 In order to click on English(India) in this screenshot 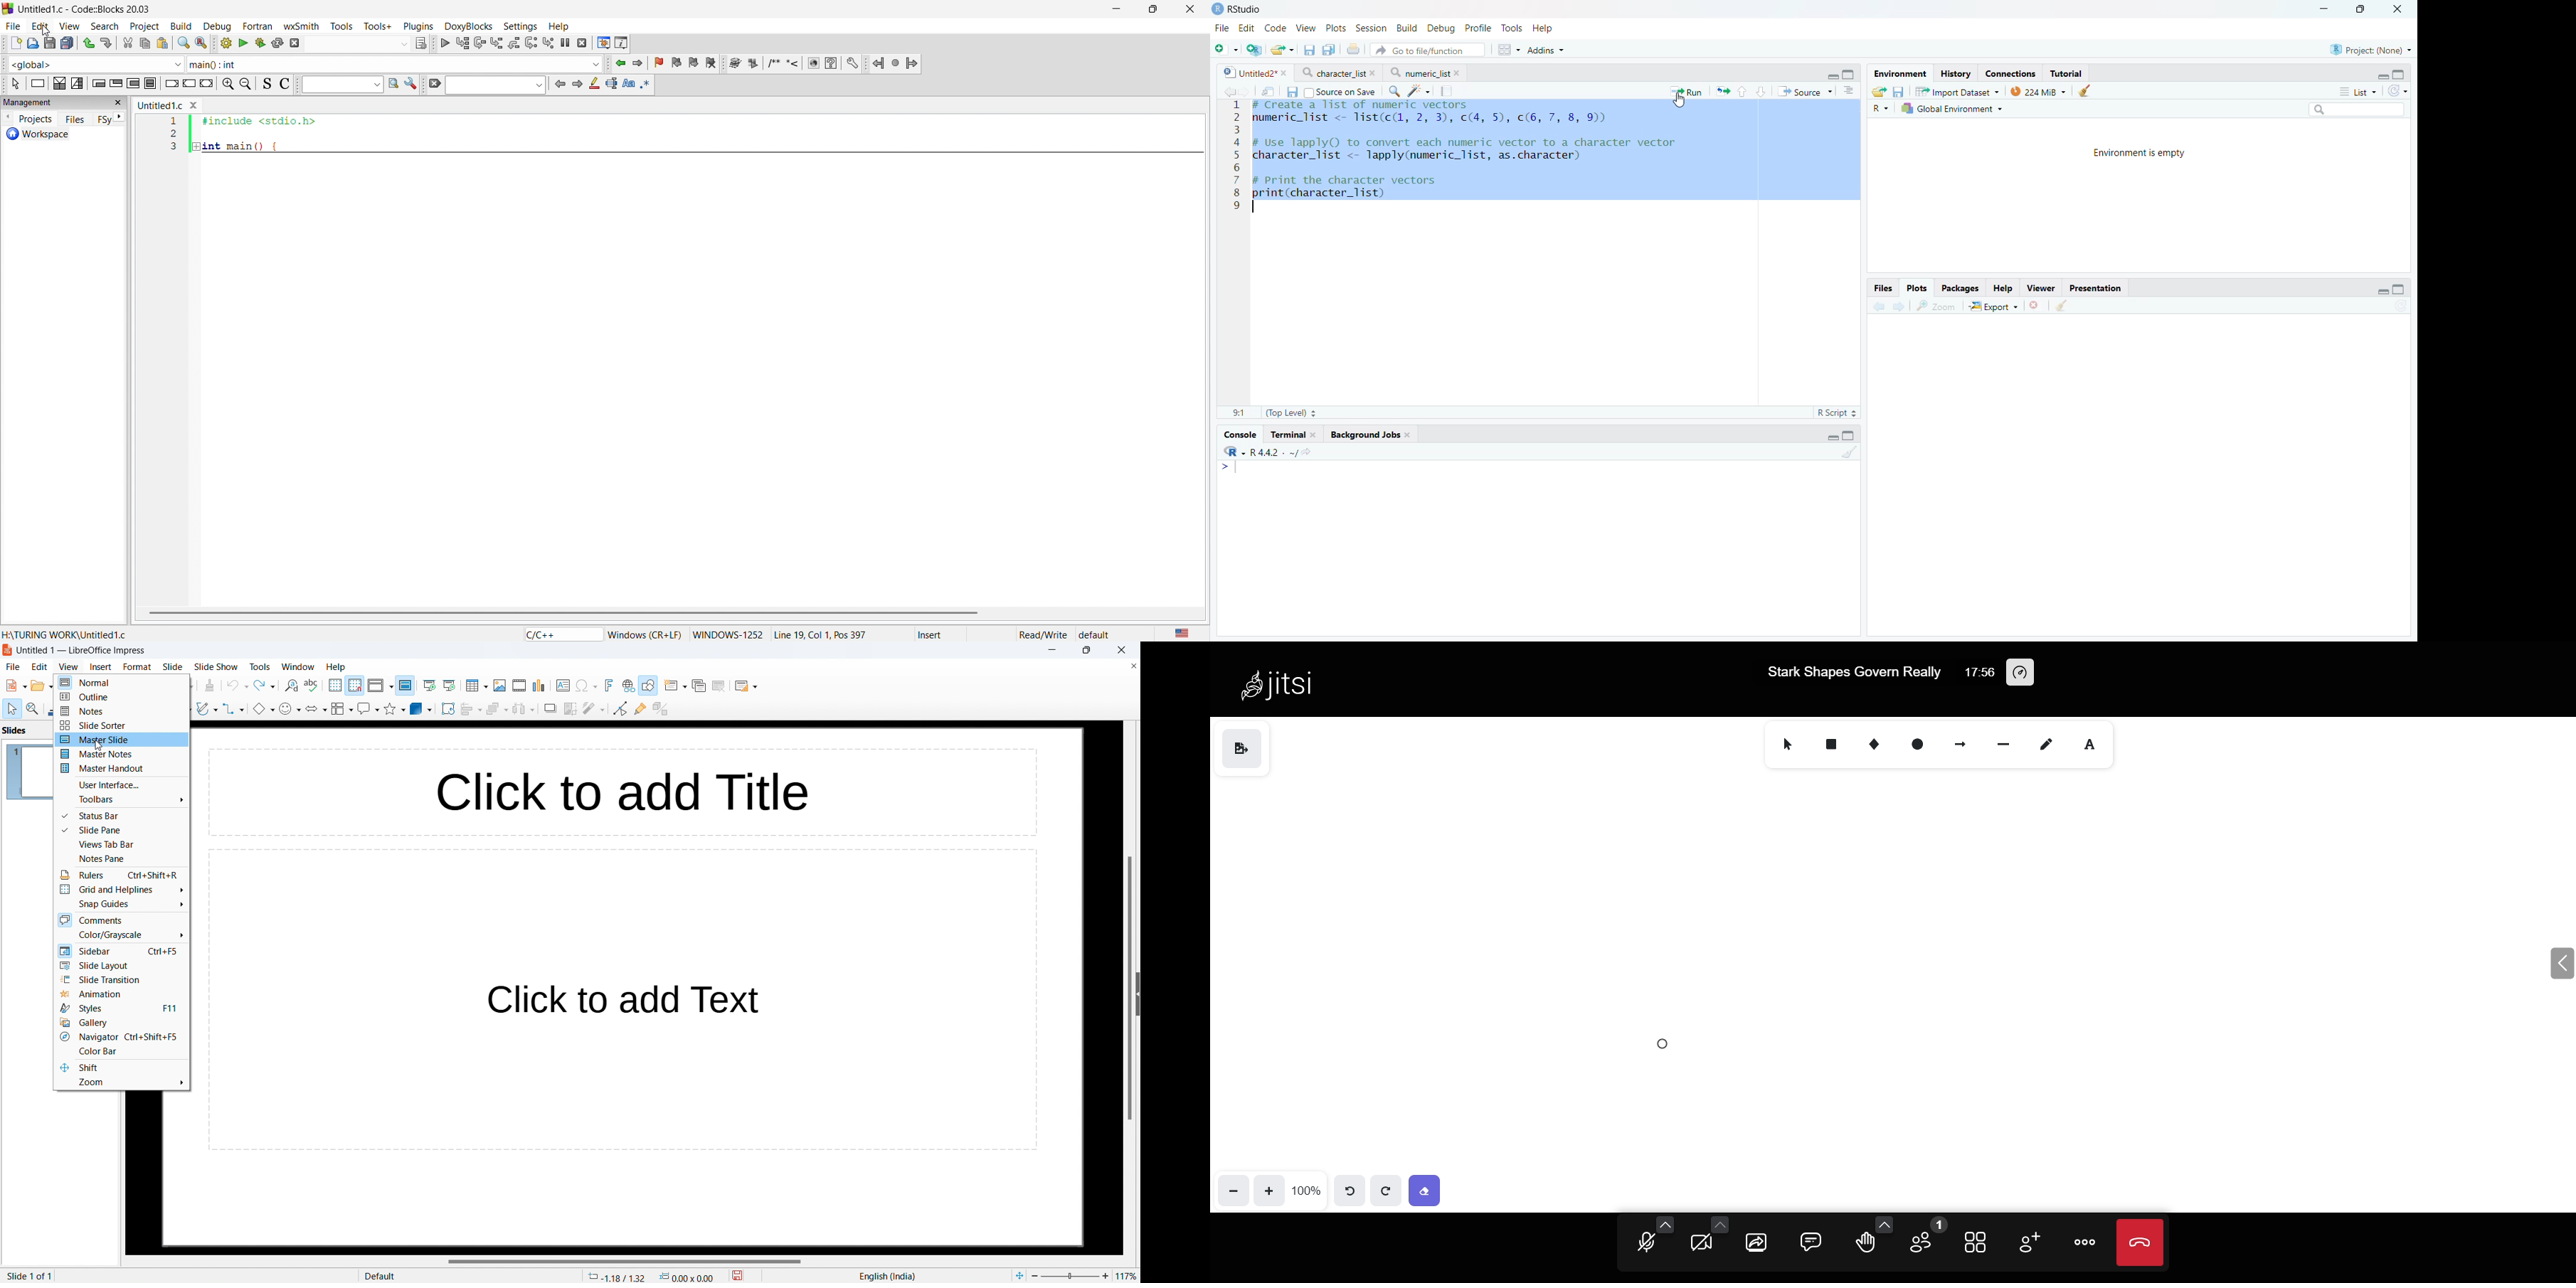, I will do `click(885, 1276)`.